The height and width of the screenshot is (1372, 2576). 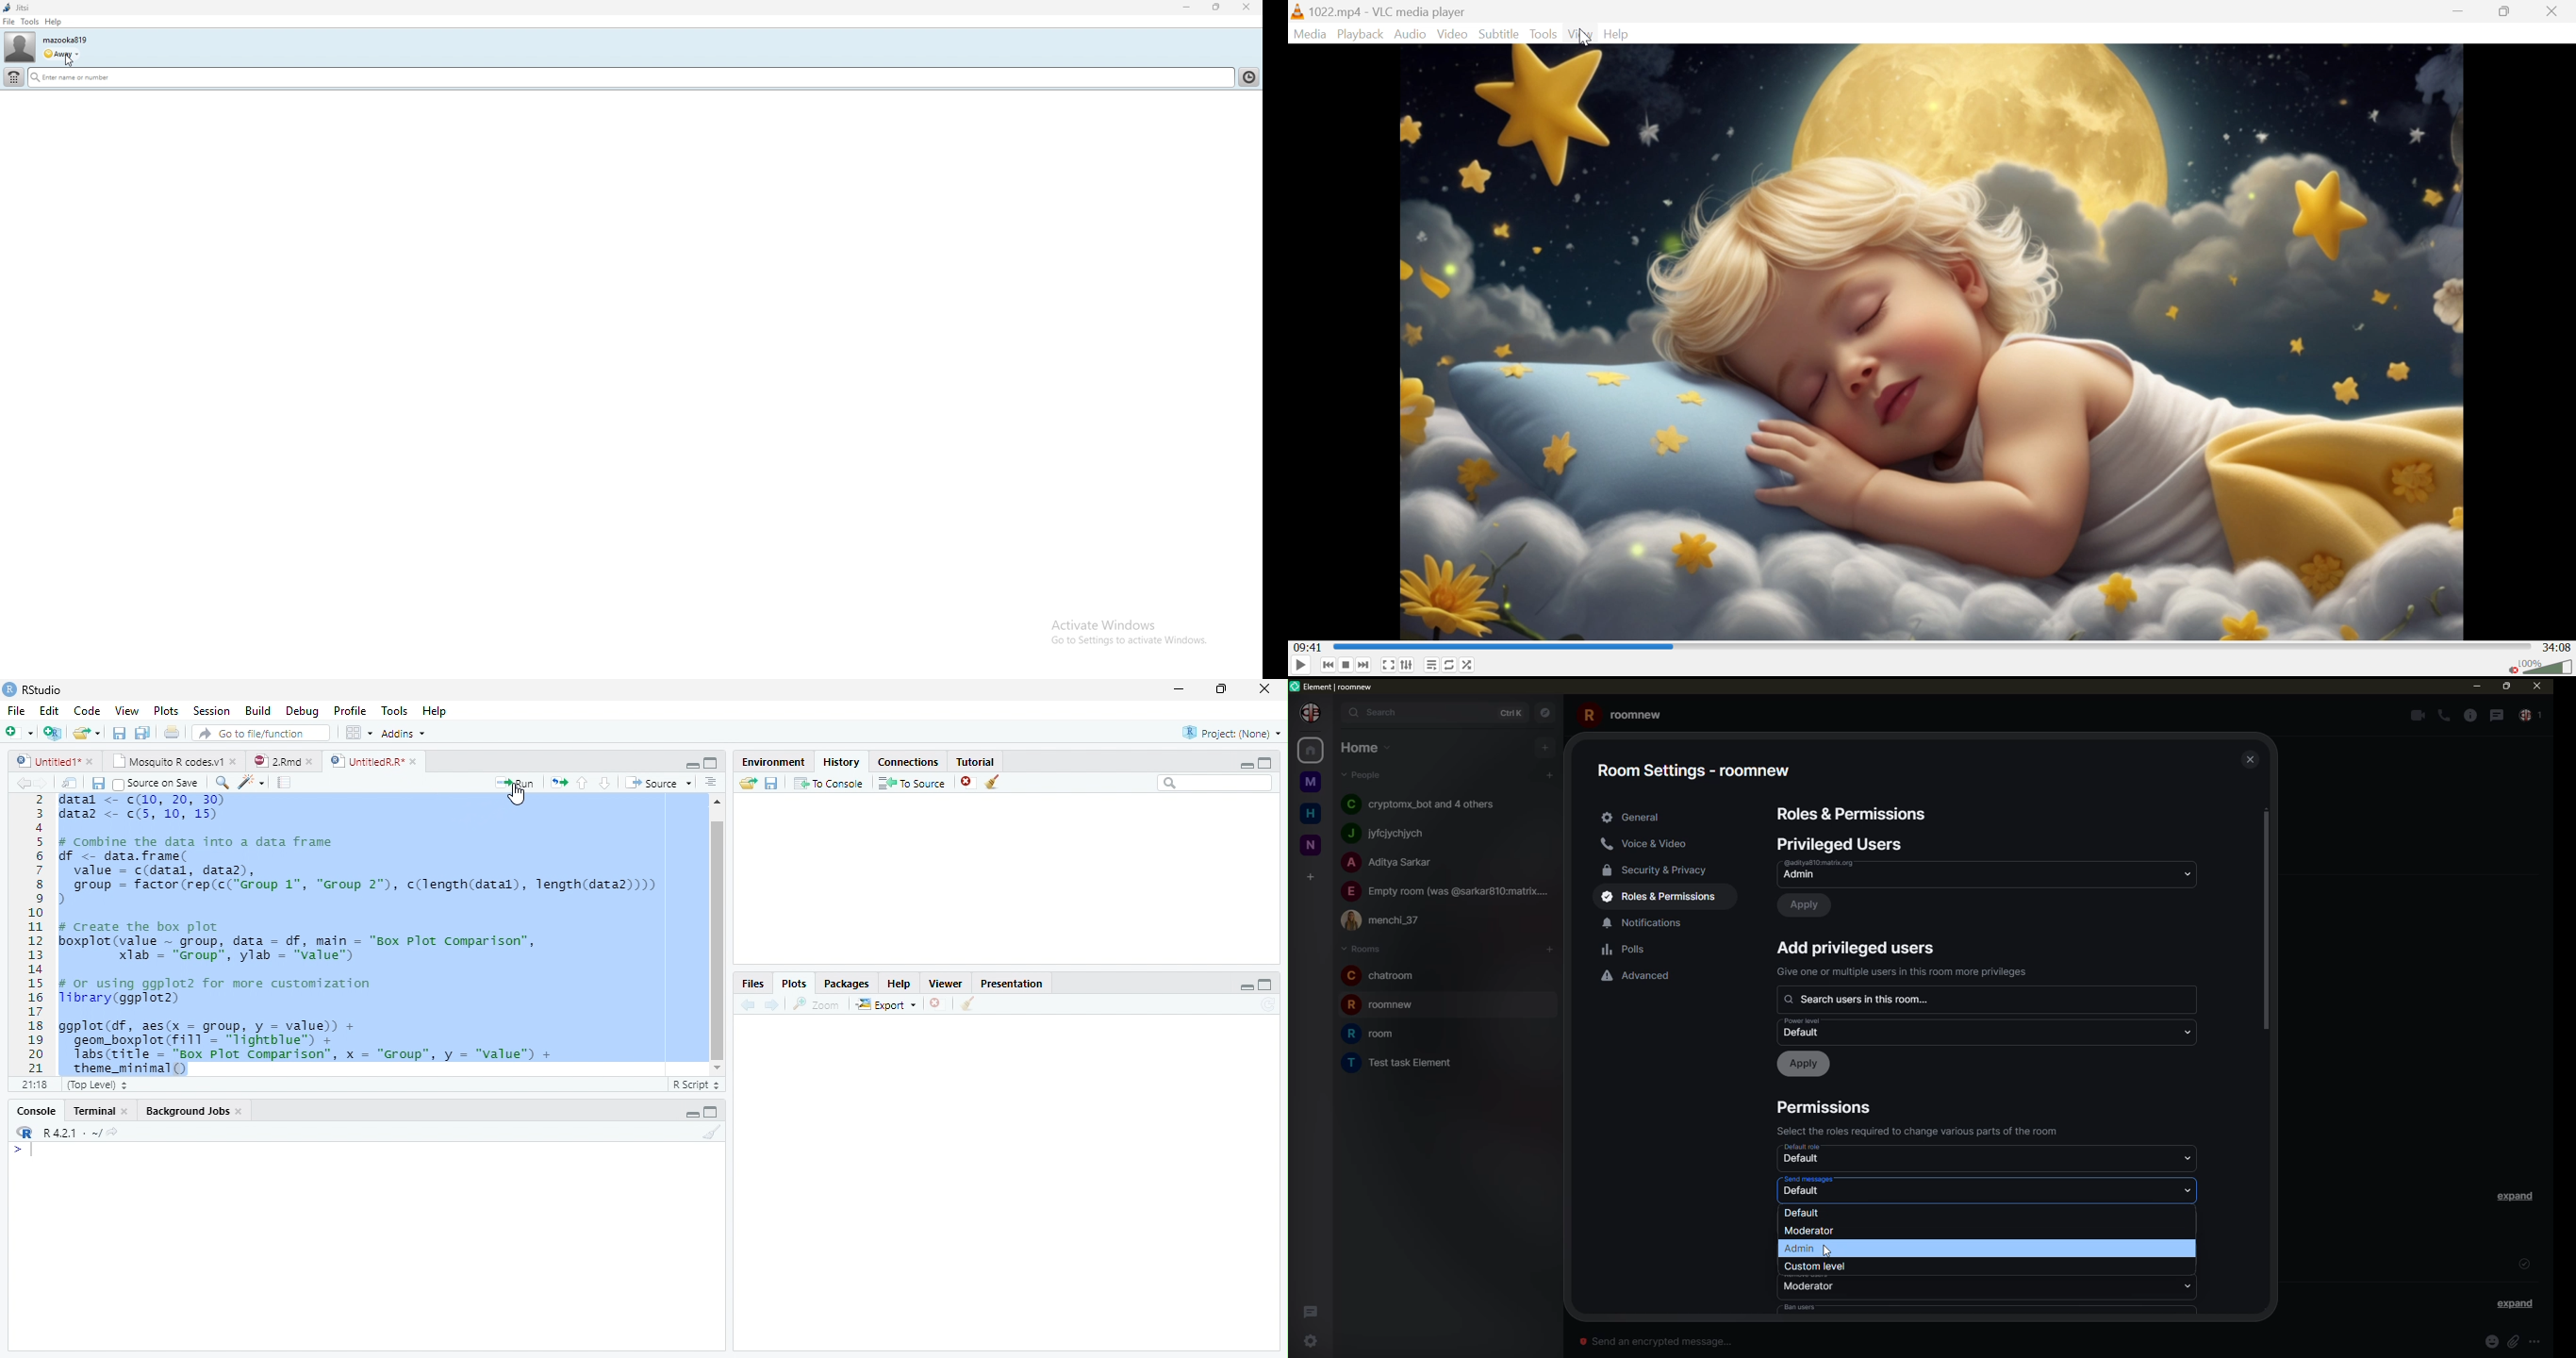 What do you see at coordinates (967, 782) in the screenshot?
I see `Remove the selected history entries` at bounding box center [967, 782].